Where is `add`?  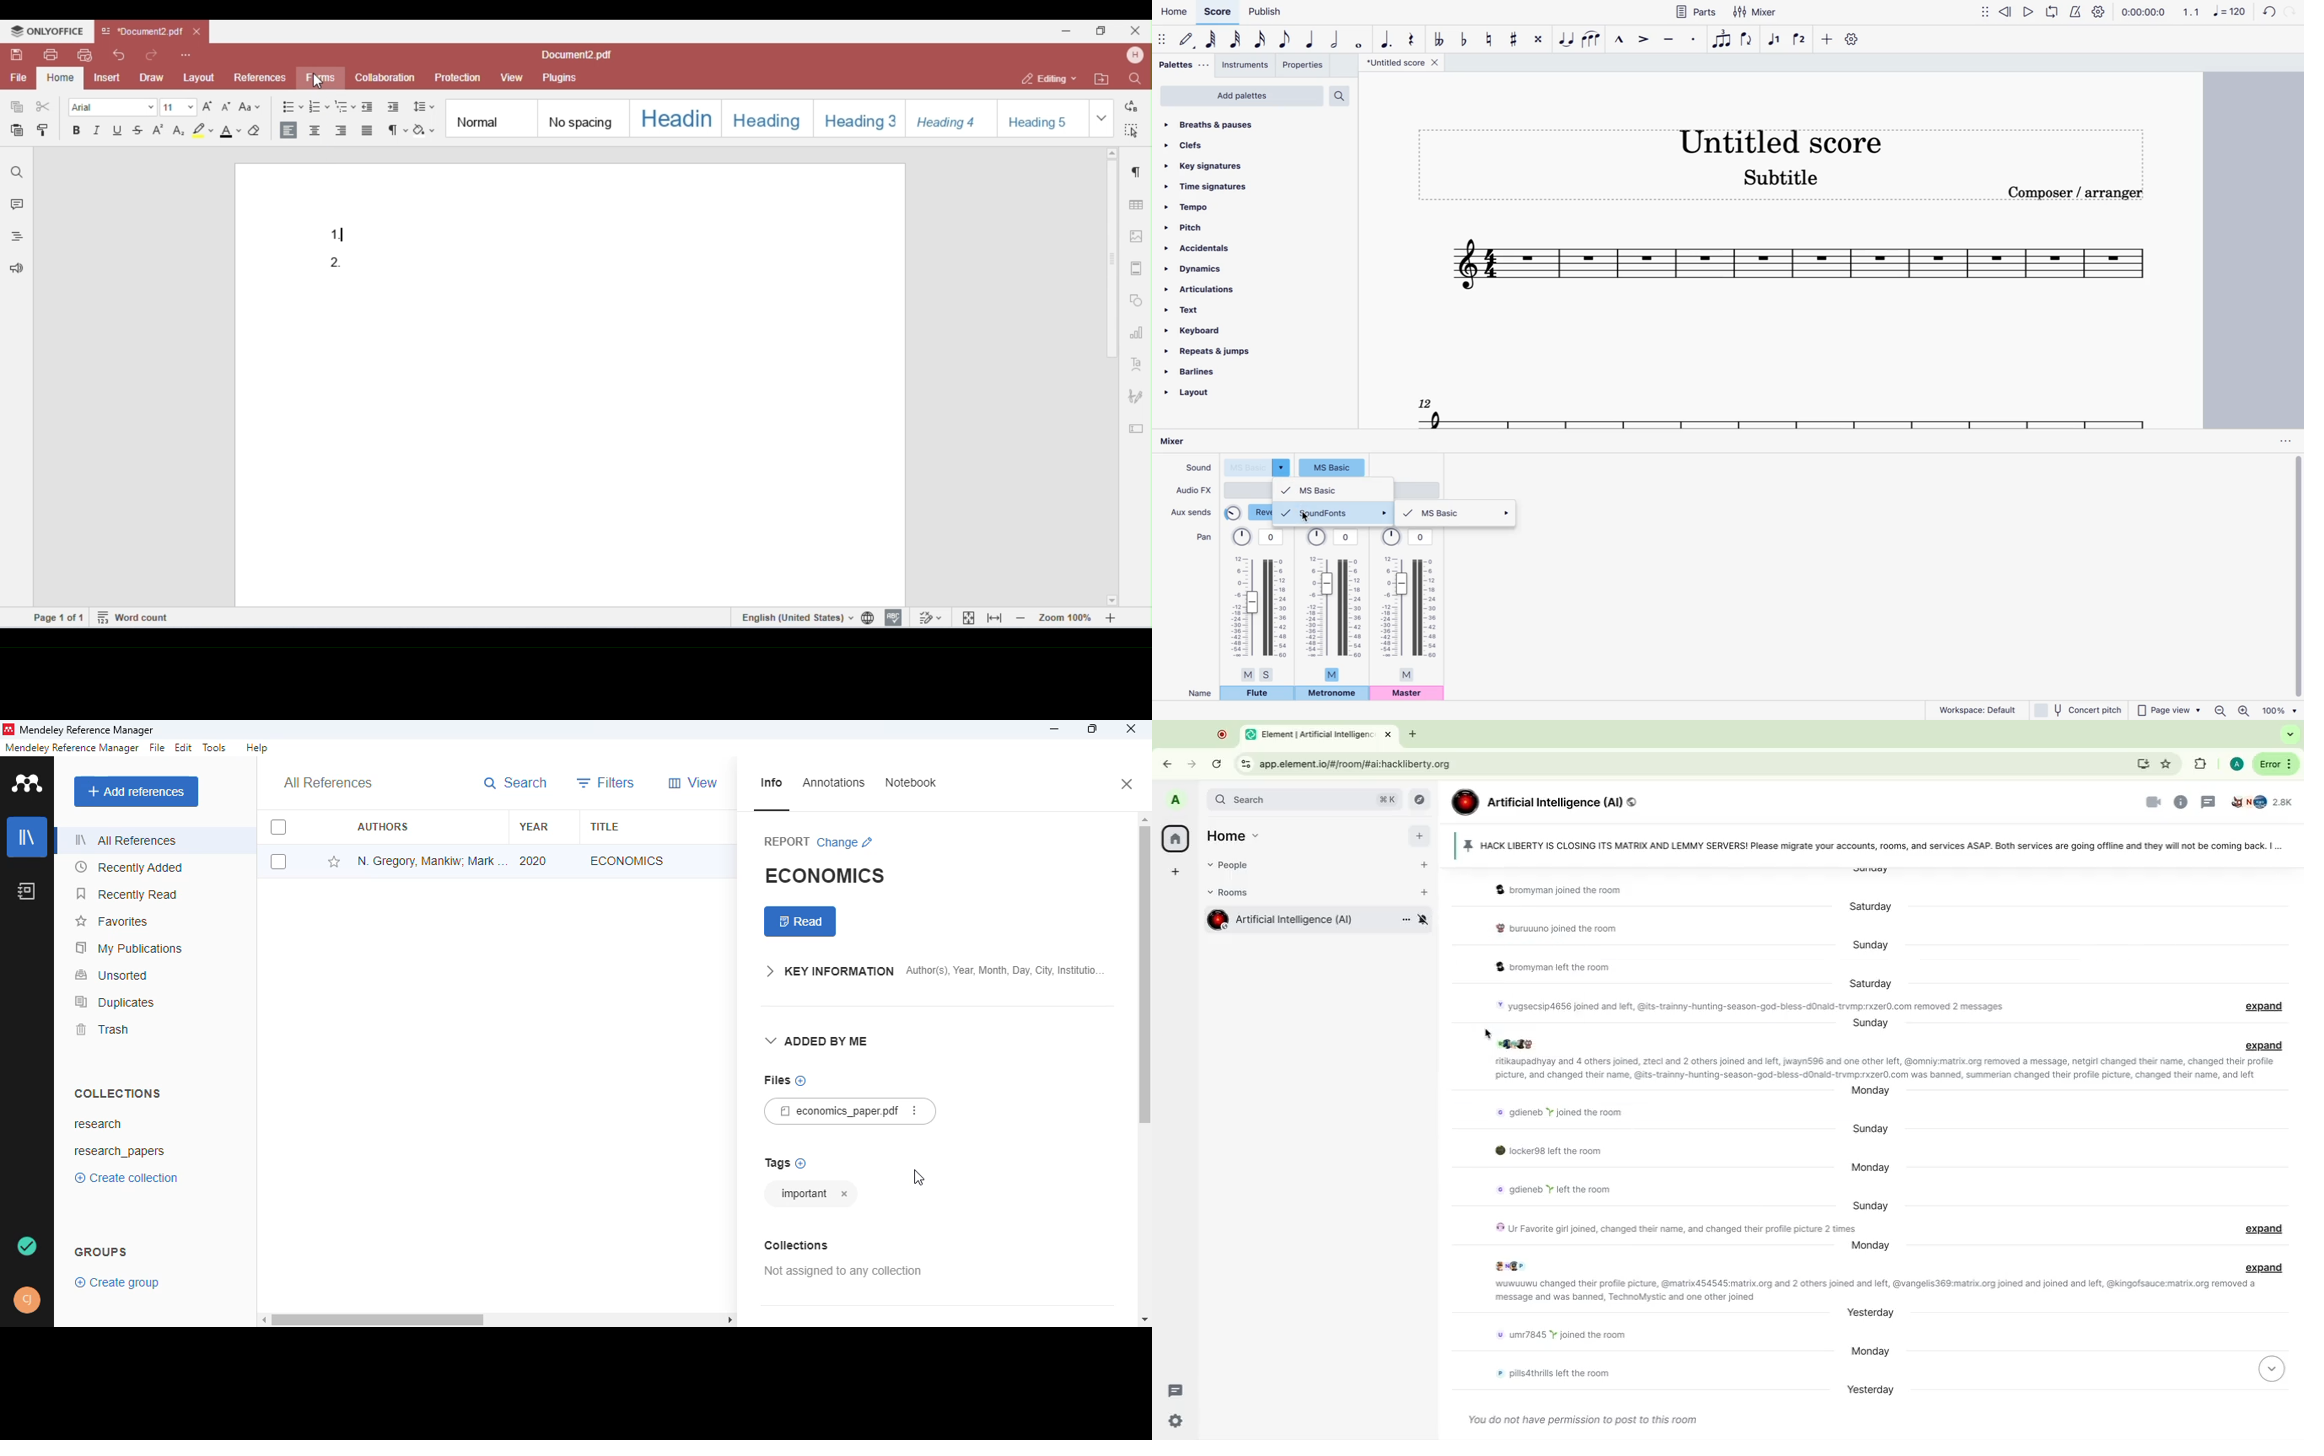 add is located at coordinates (800, 1164).